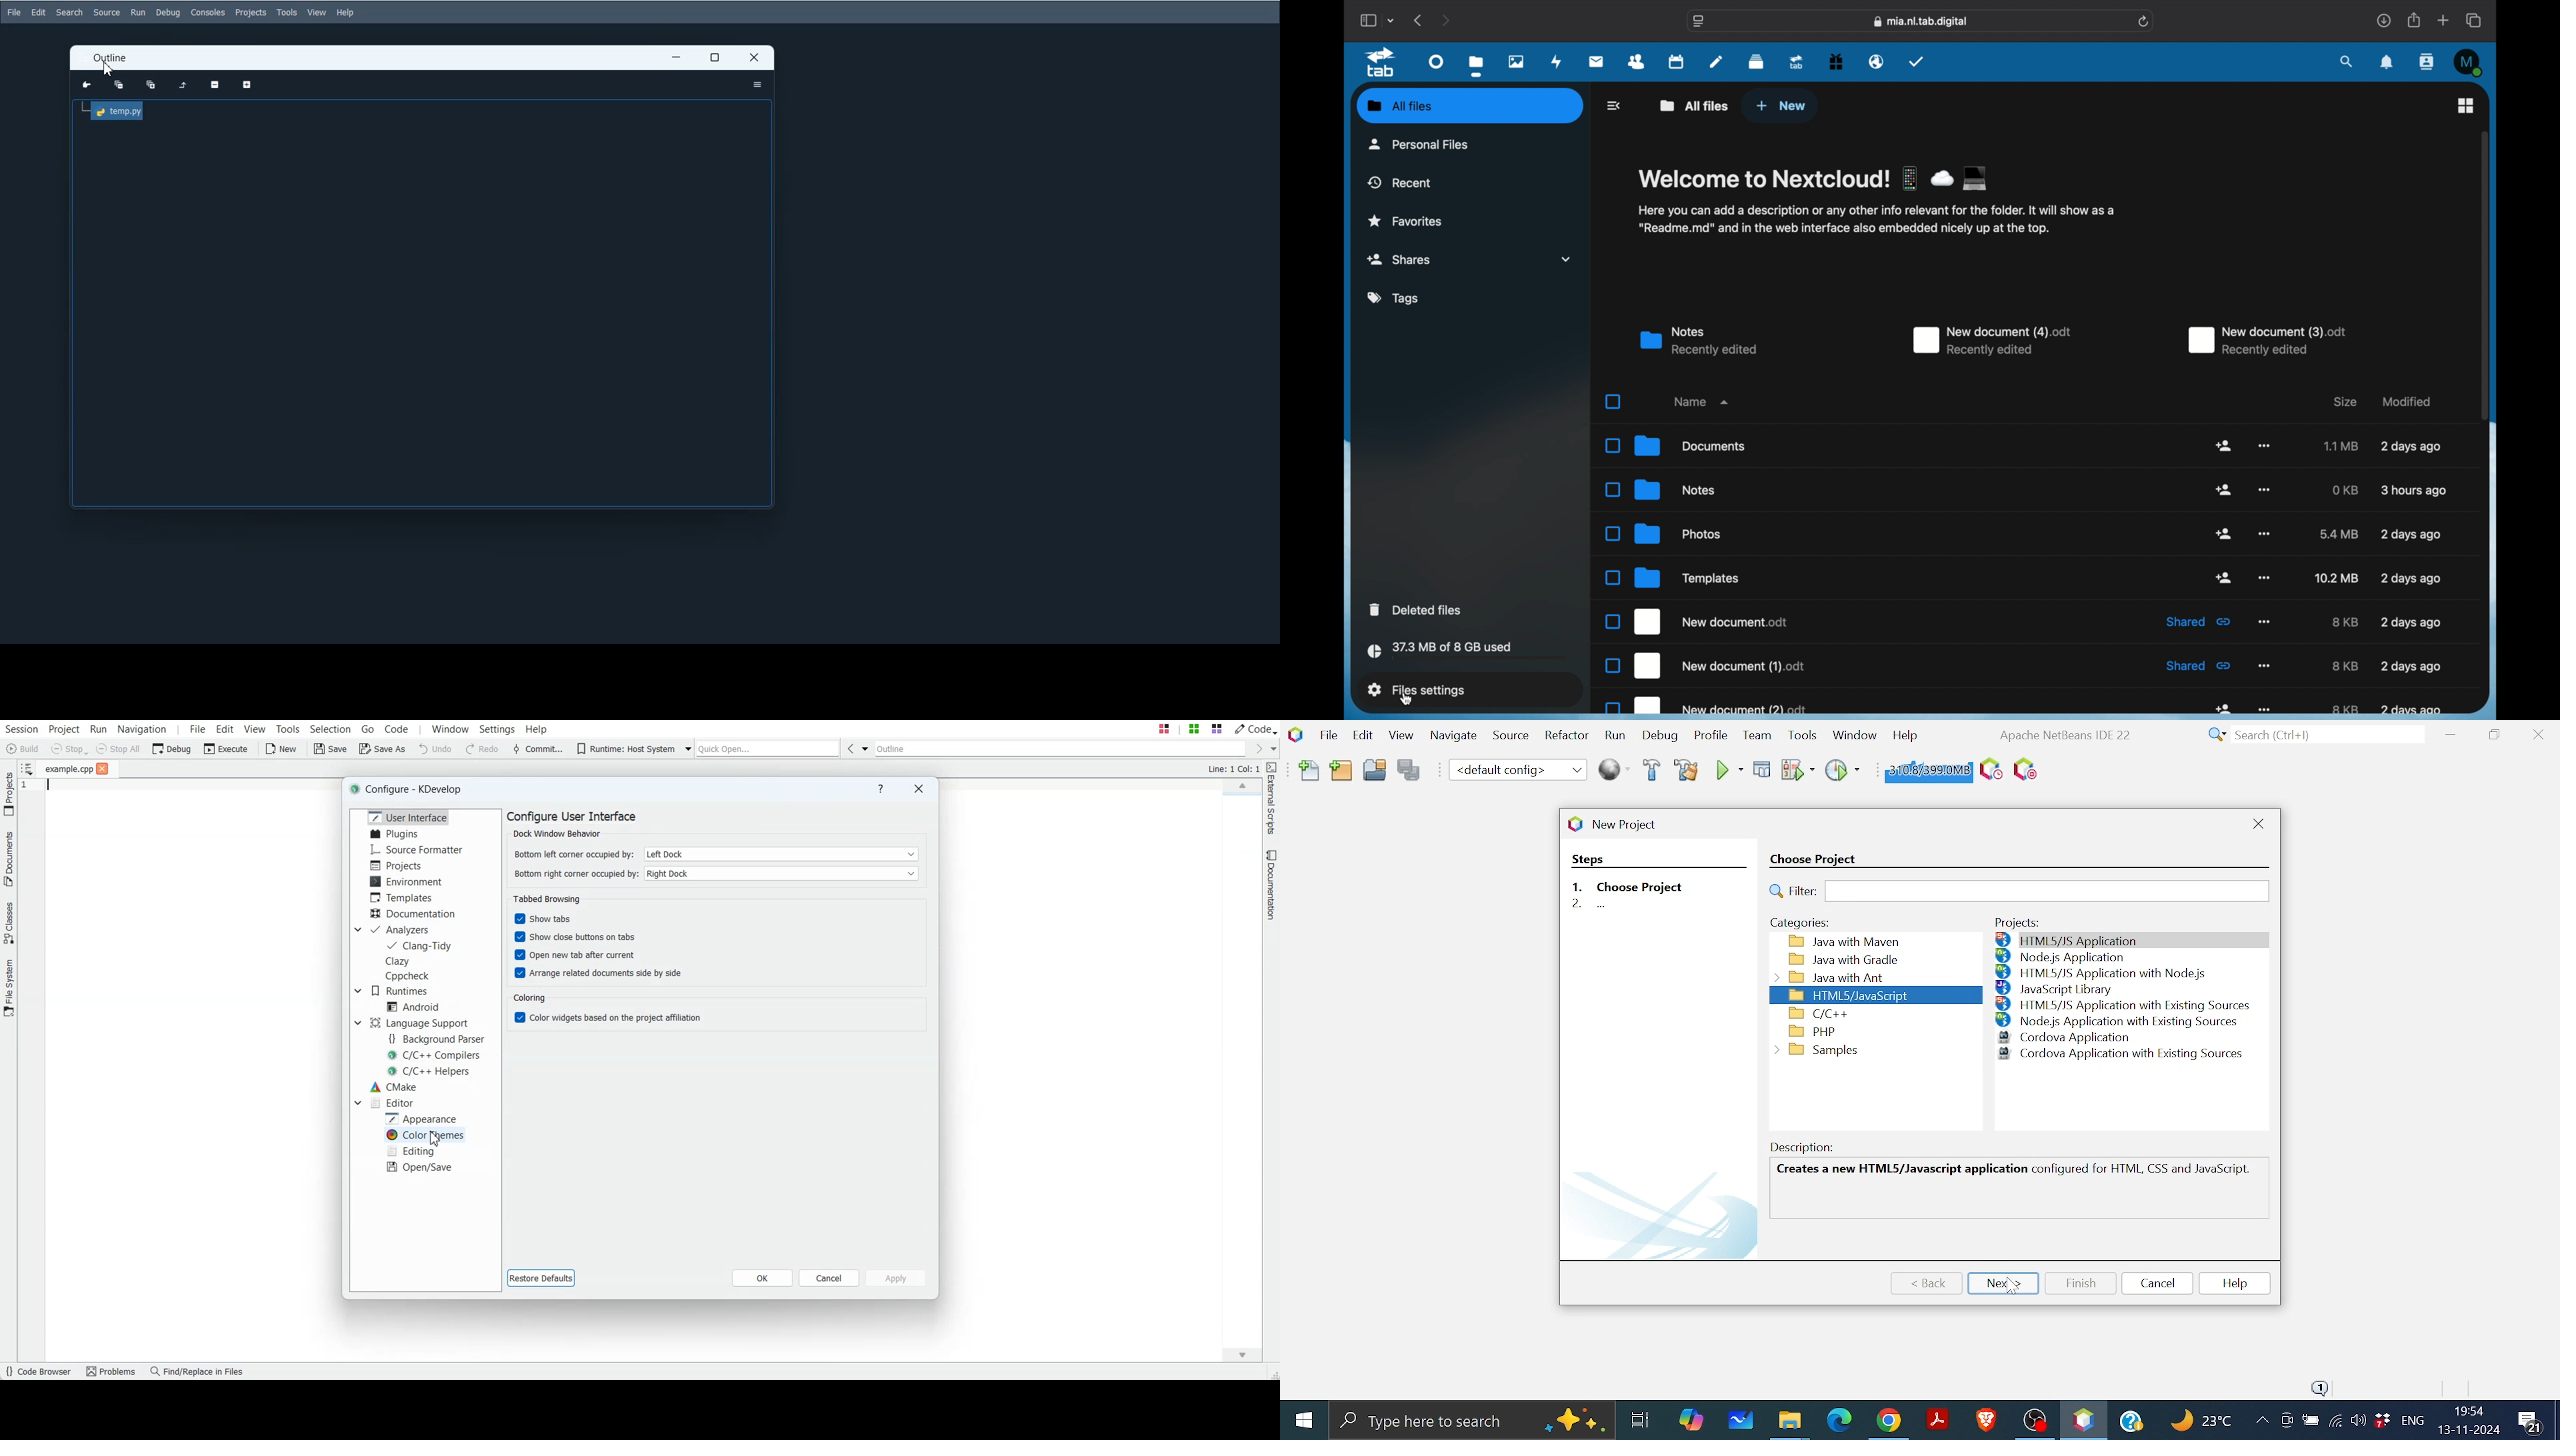 This screenshot has height=1456, width=2576. Describe the element at coordinates (1436, 62) in the screenshot. I see `dashboard` at that location.